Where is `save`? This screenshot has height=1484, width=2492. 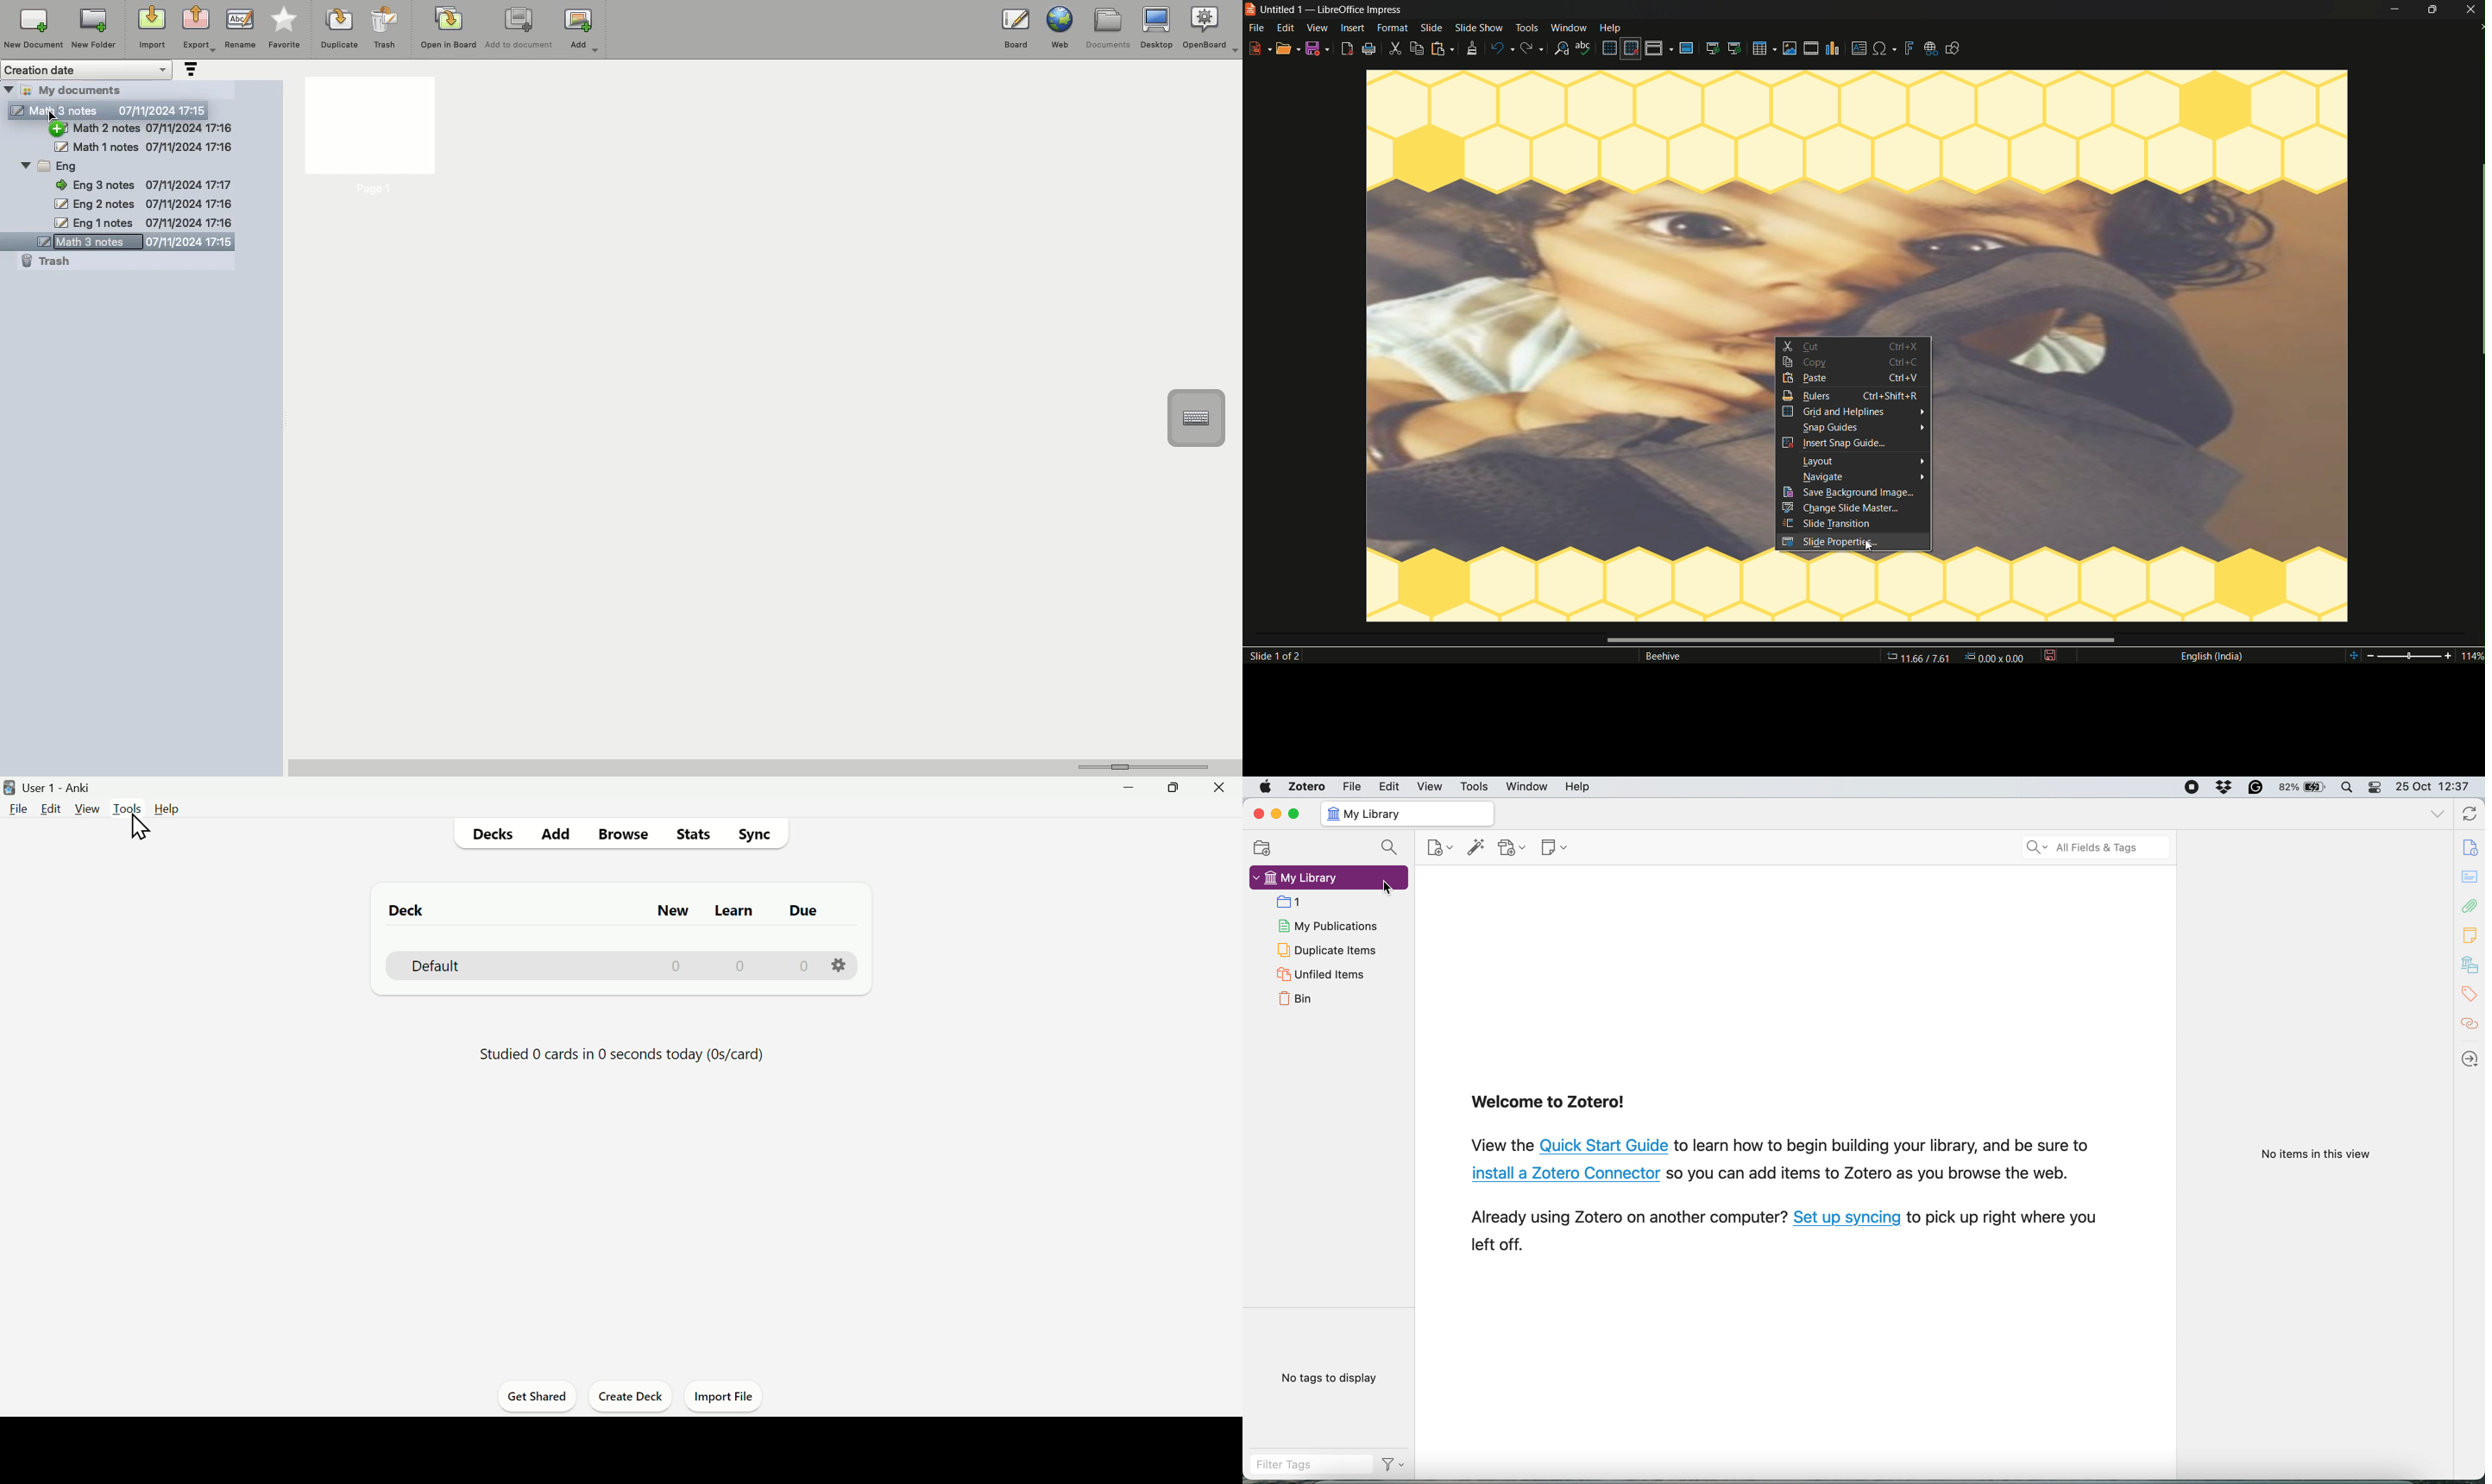
save is located at coordinates (1318, 49).